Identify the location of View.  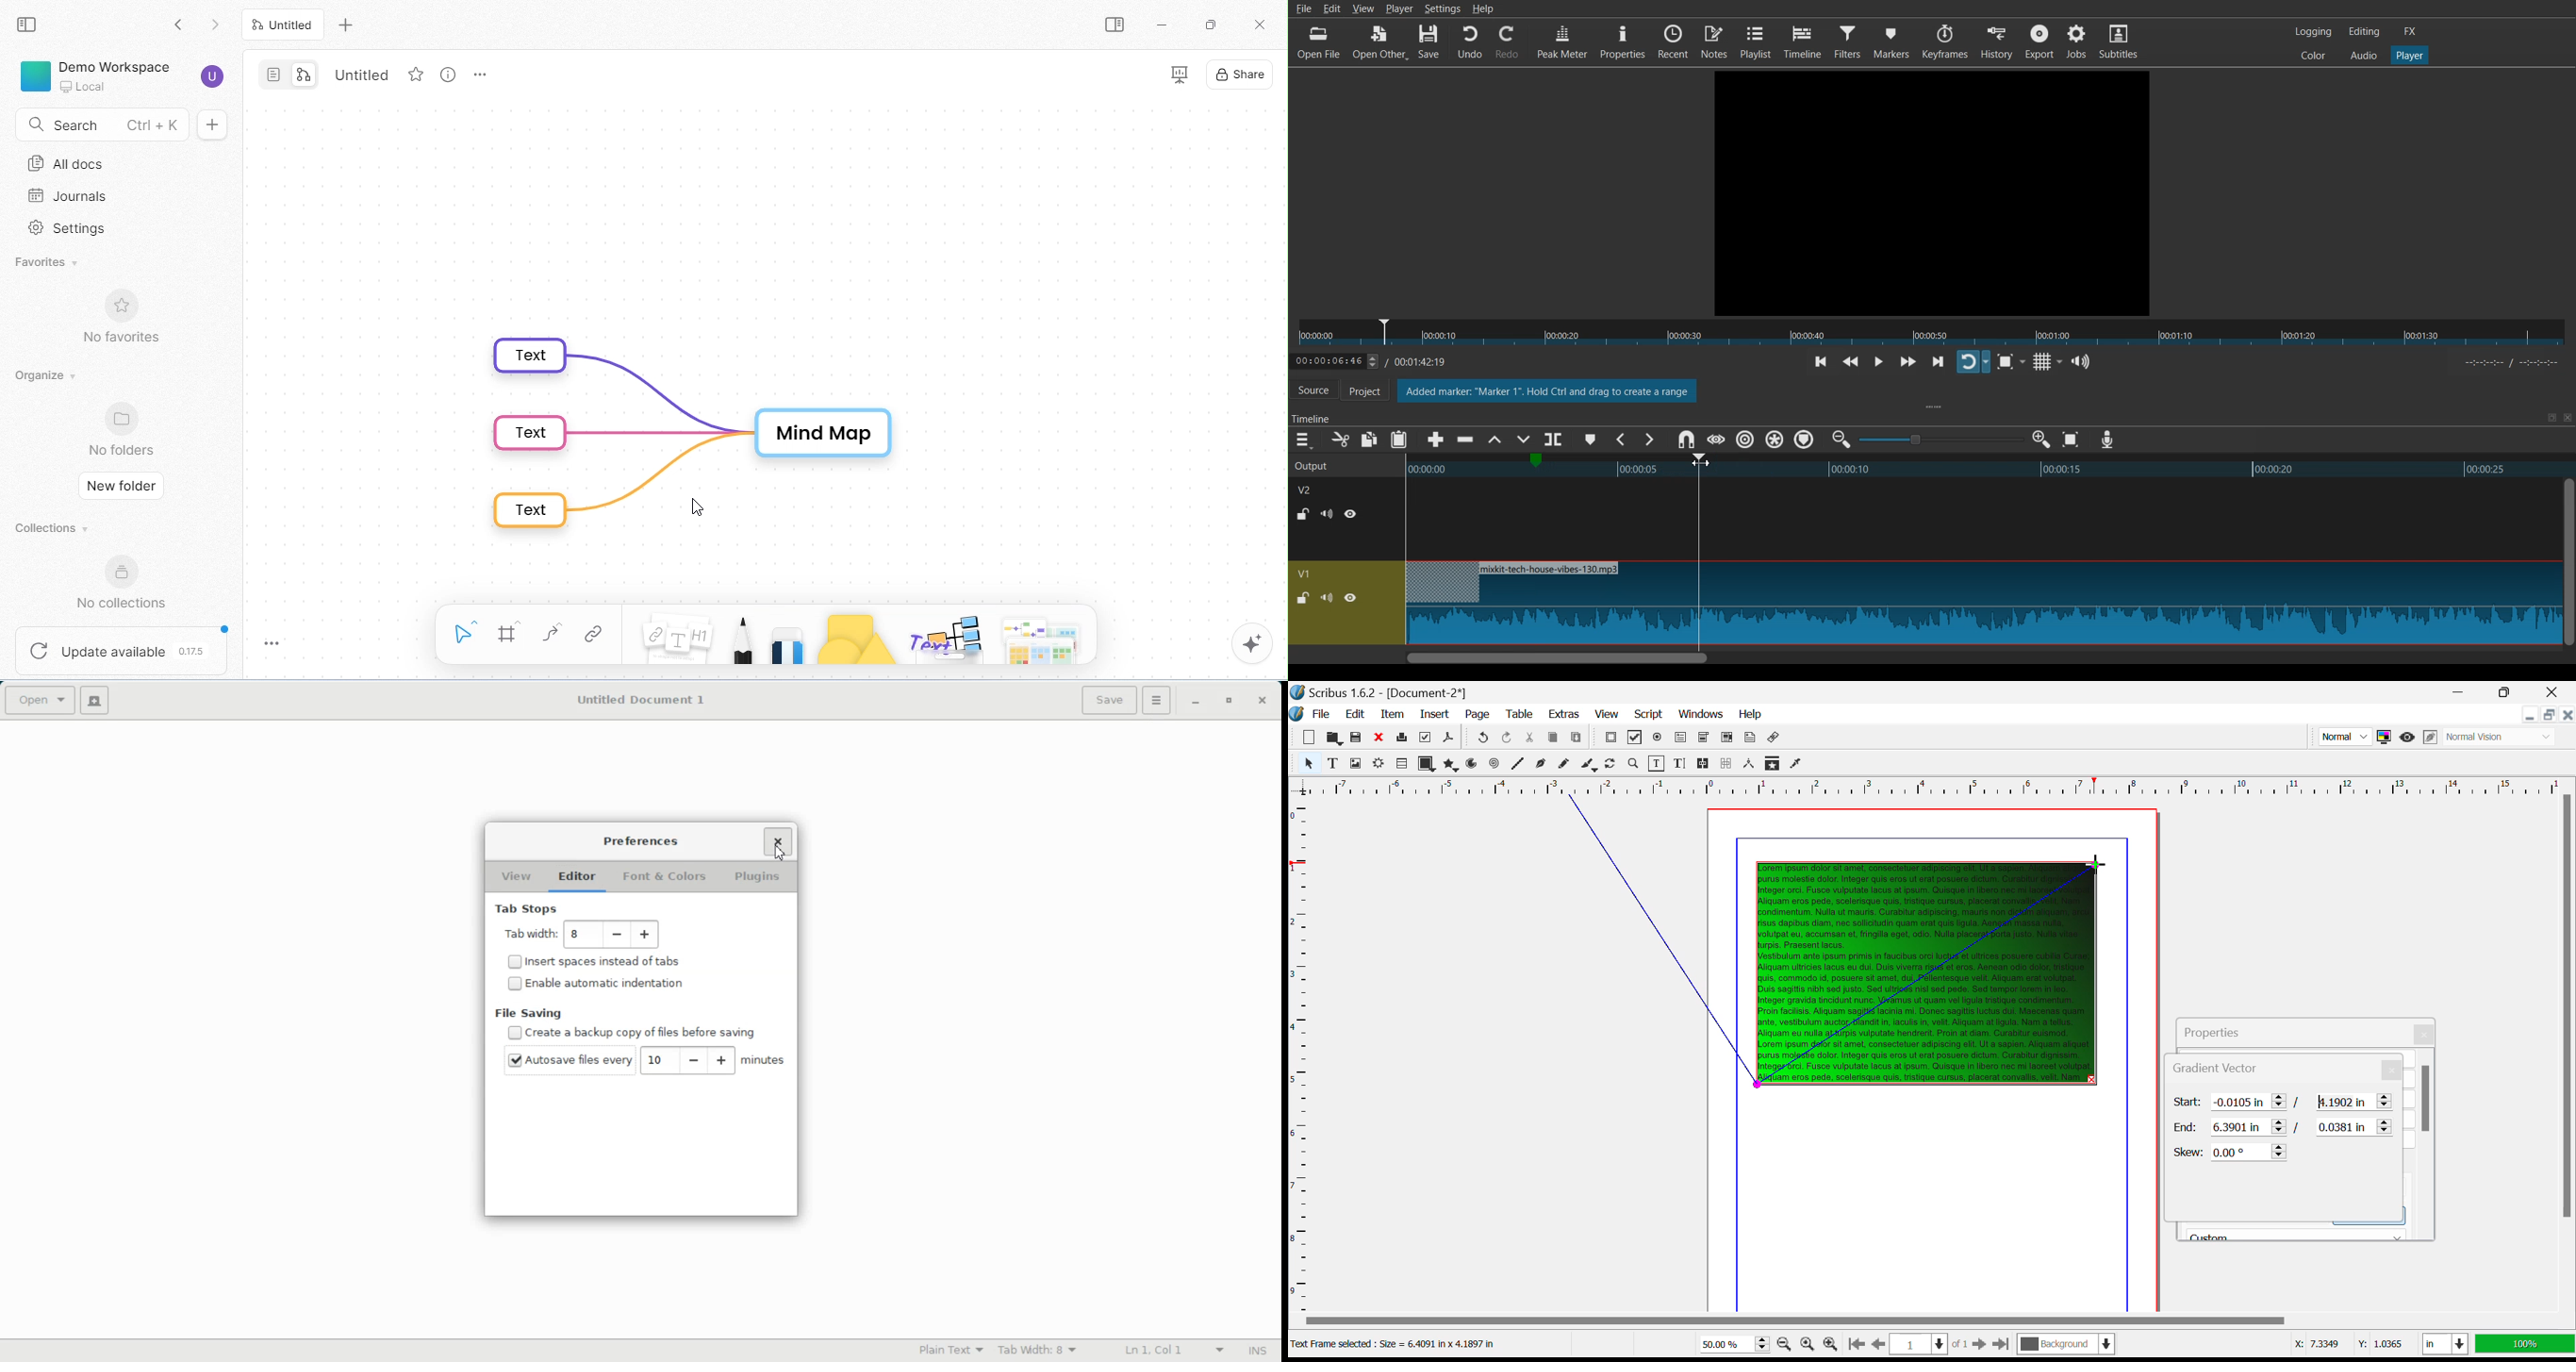
(1606, 715).